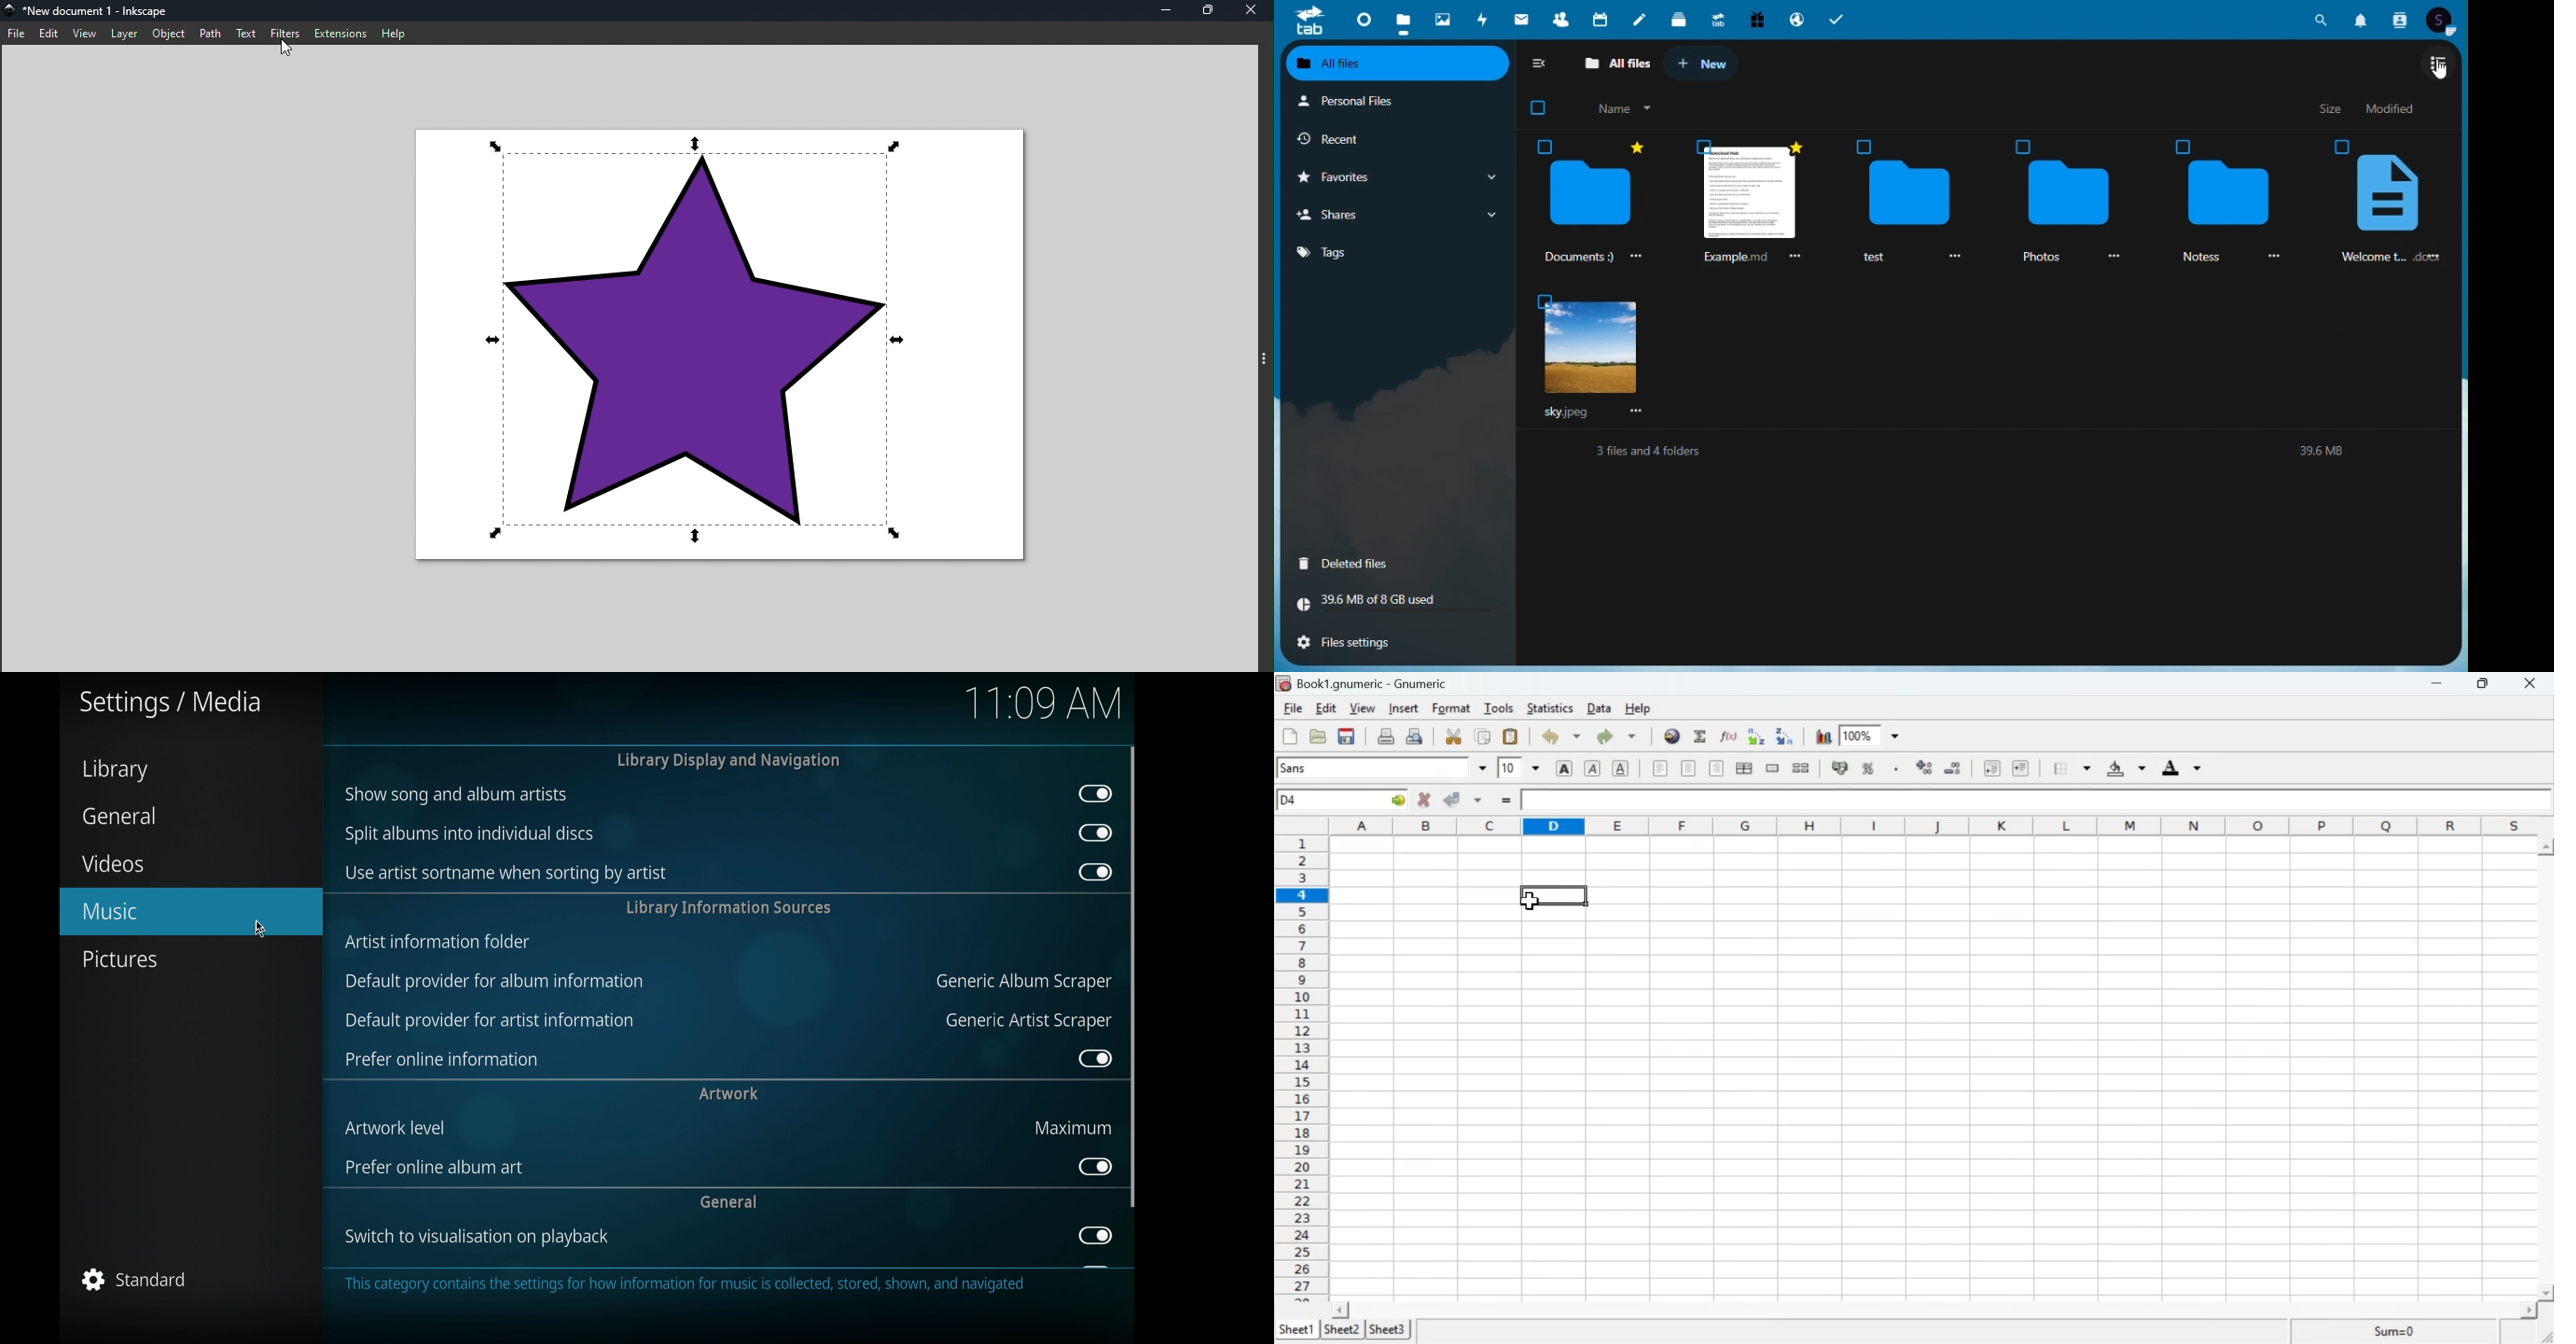 The image size is (2576, 1344). I want to click on deck, so click(1676, 19).